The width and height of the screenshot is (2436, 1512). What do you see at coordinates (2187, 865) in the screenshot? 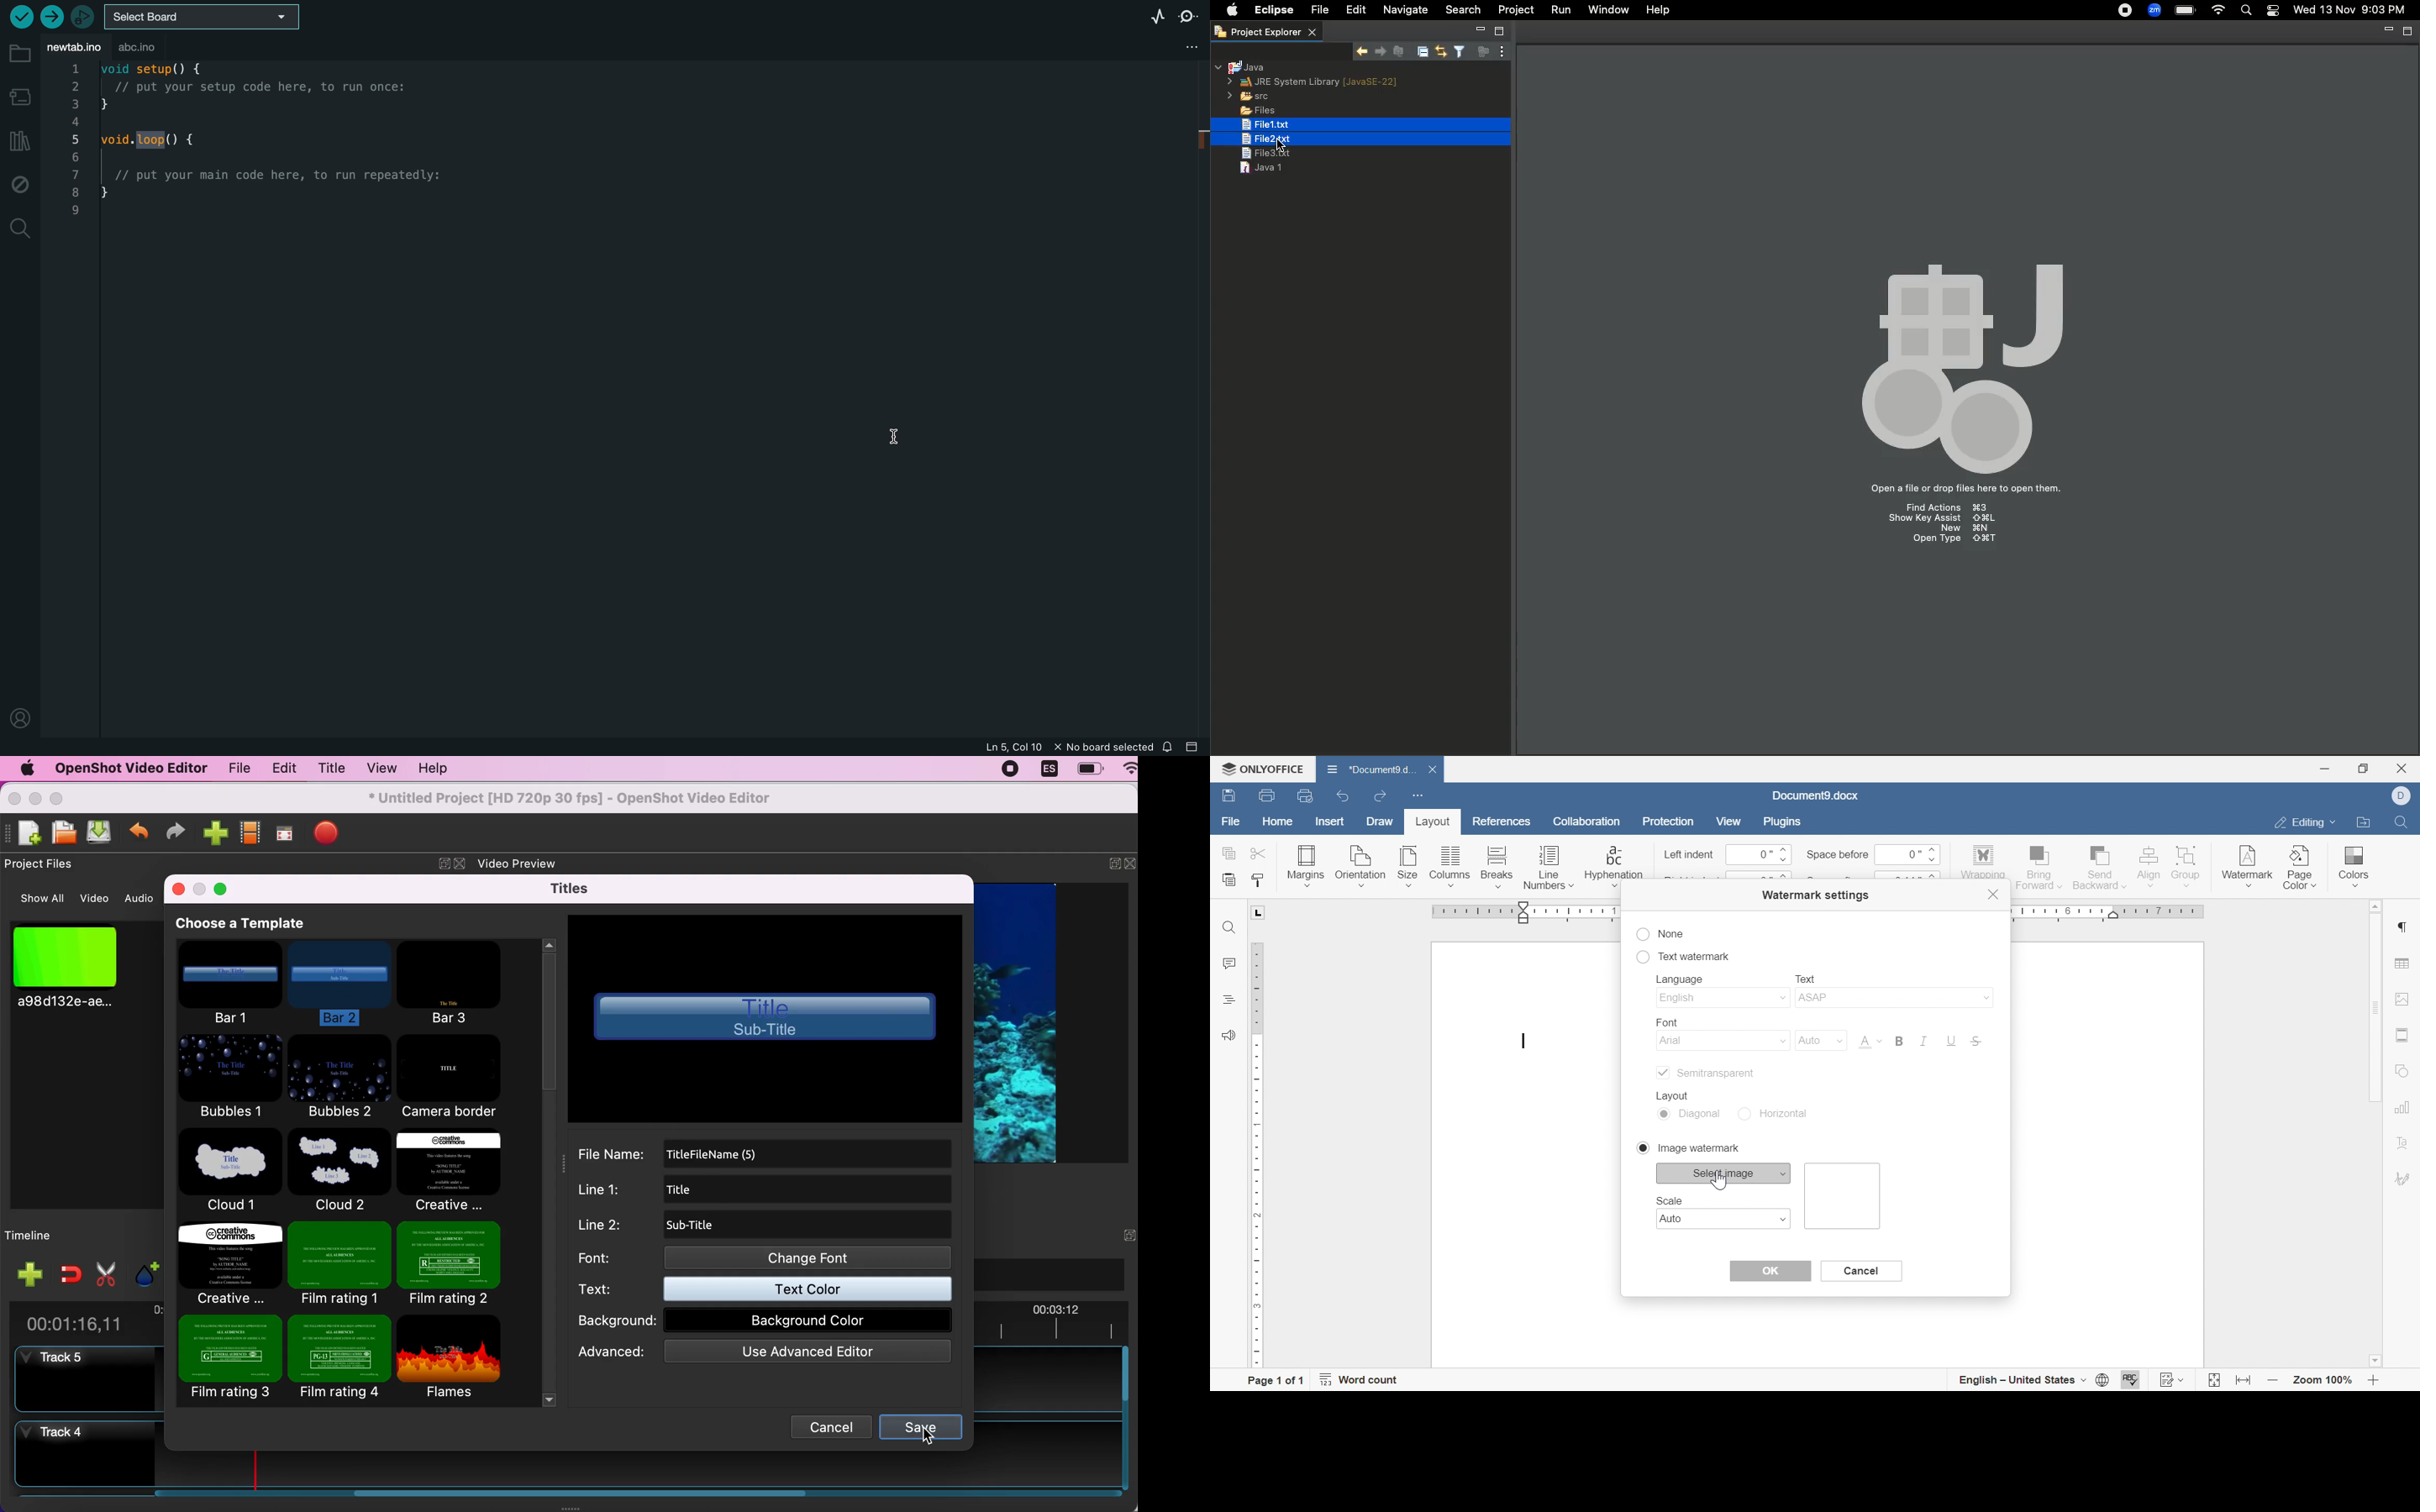
I see `group` at bounding box center [2187, 865].